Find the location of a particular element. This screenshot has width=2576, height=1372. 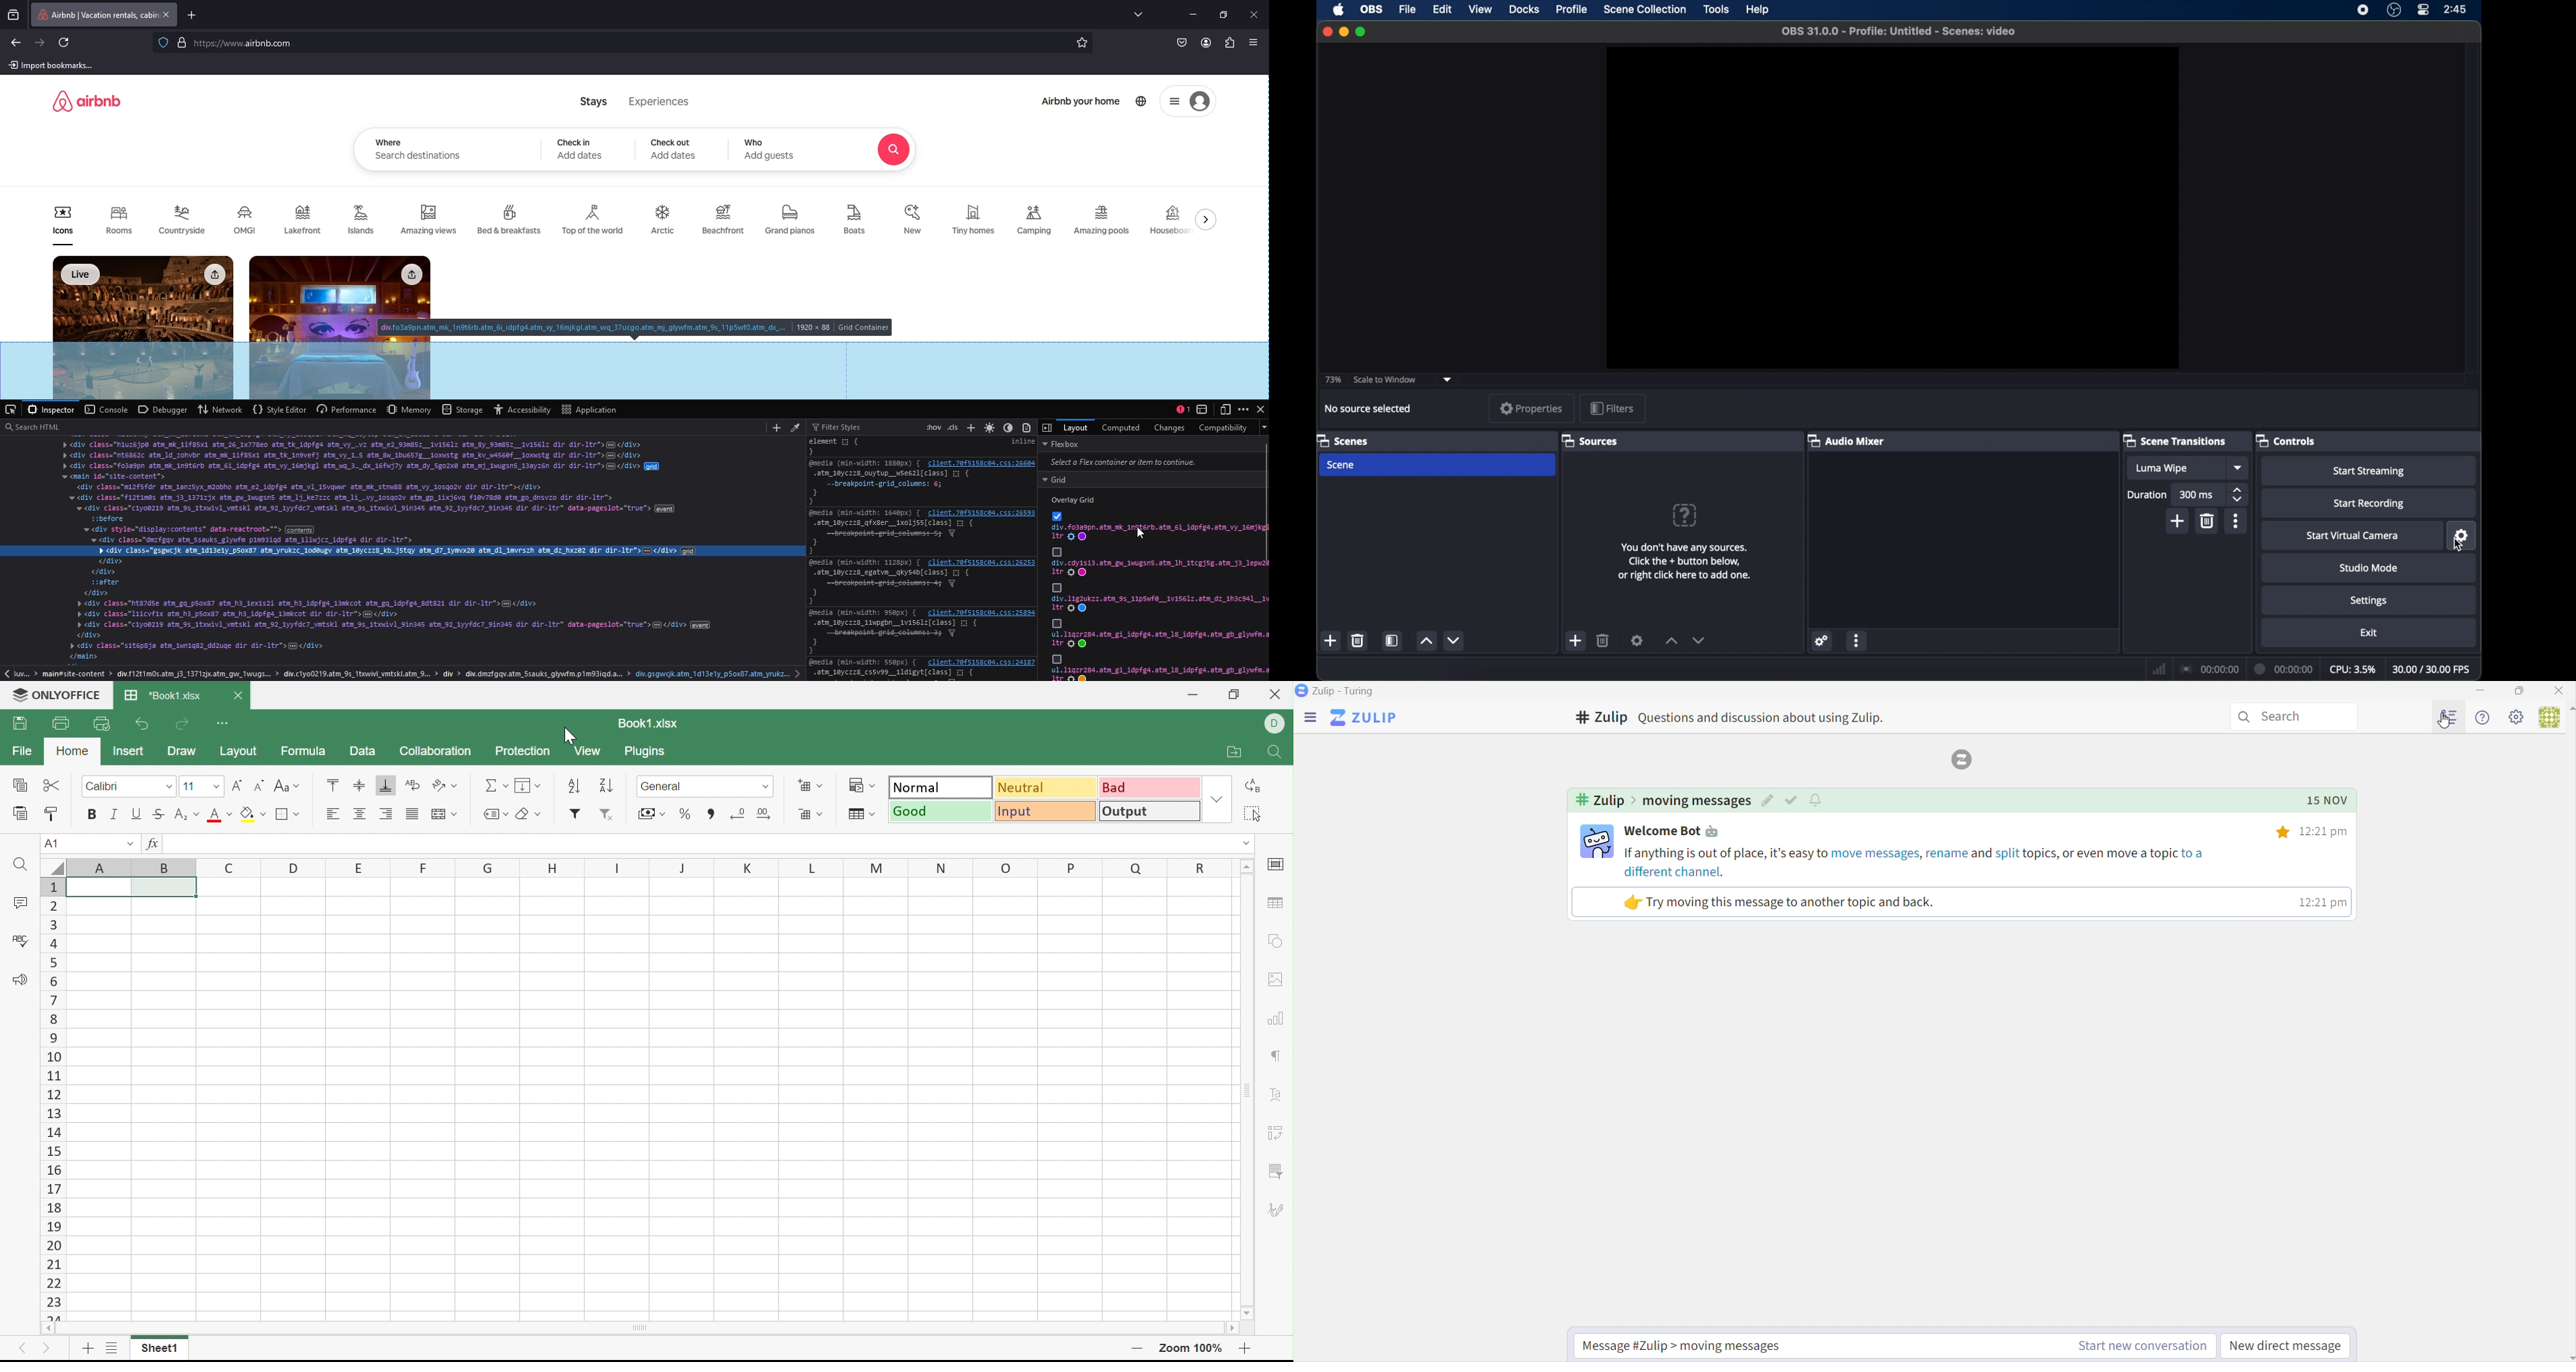

Find is located at coordinates (1279, 754).